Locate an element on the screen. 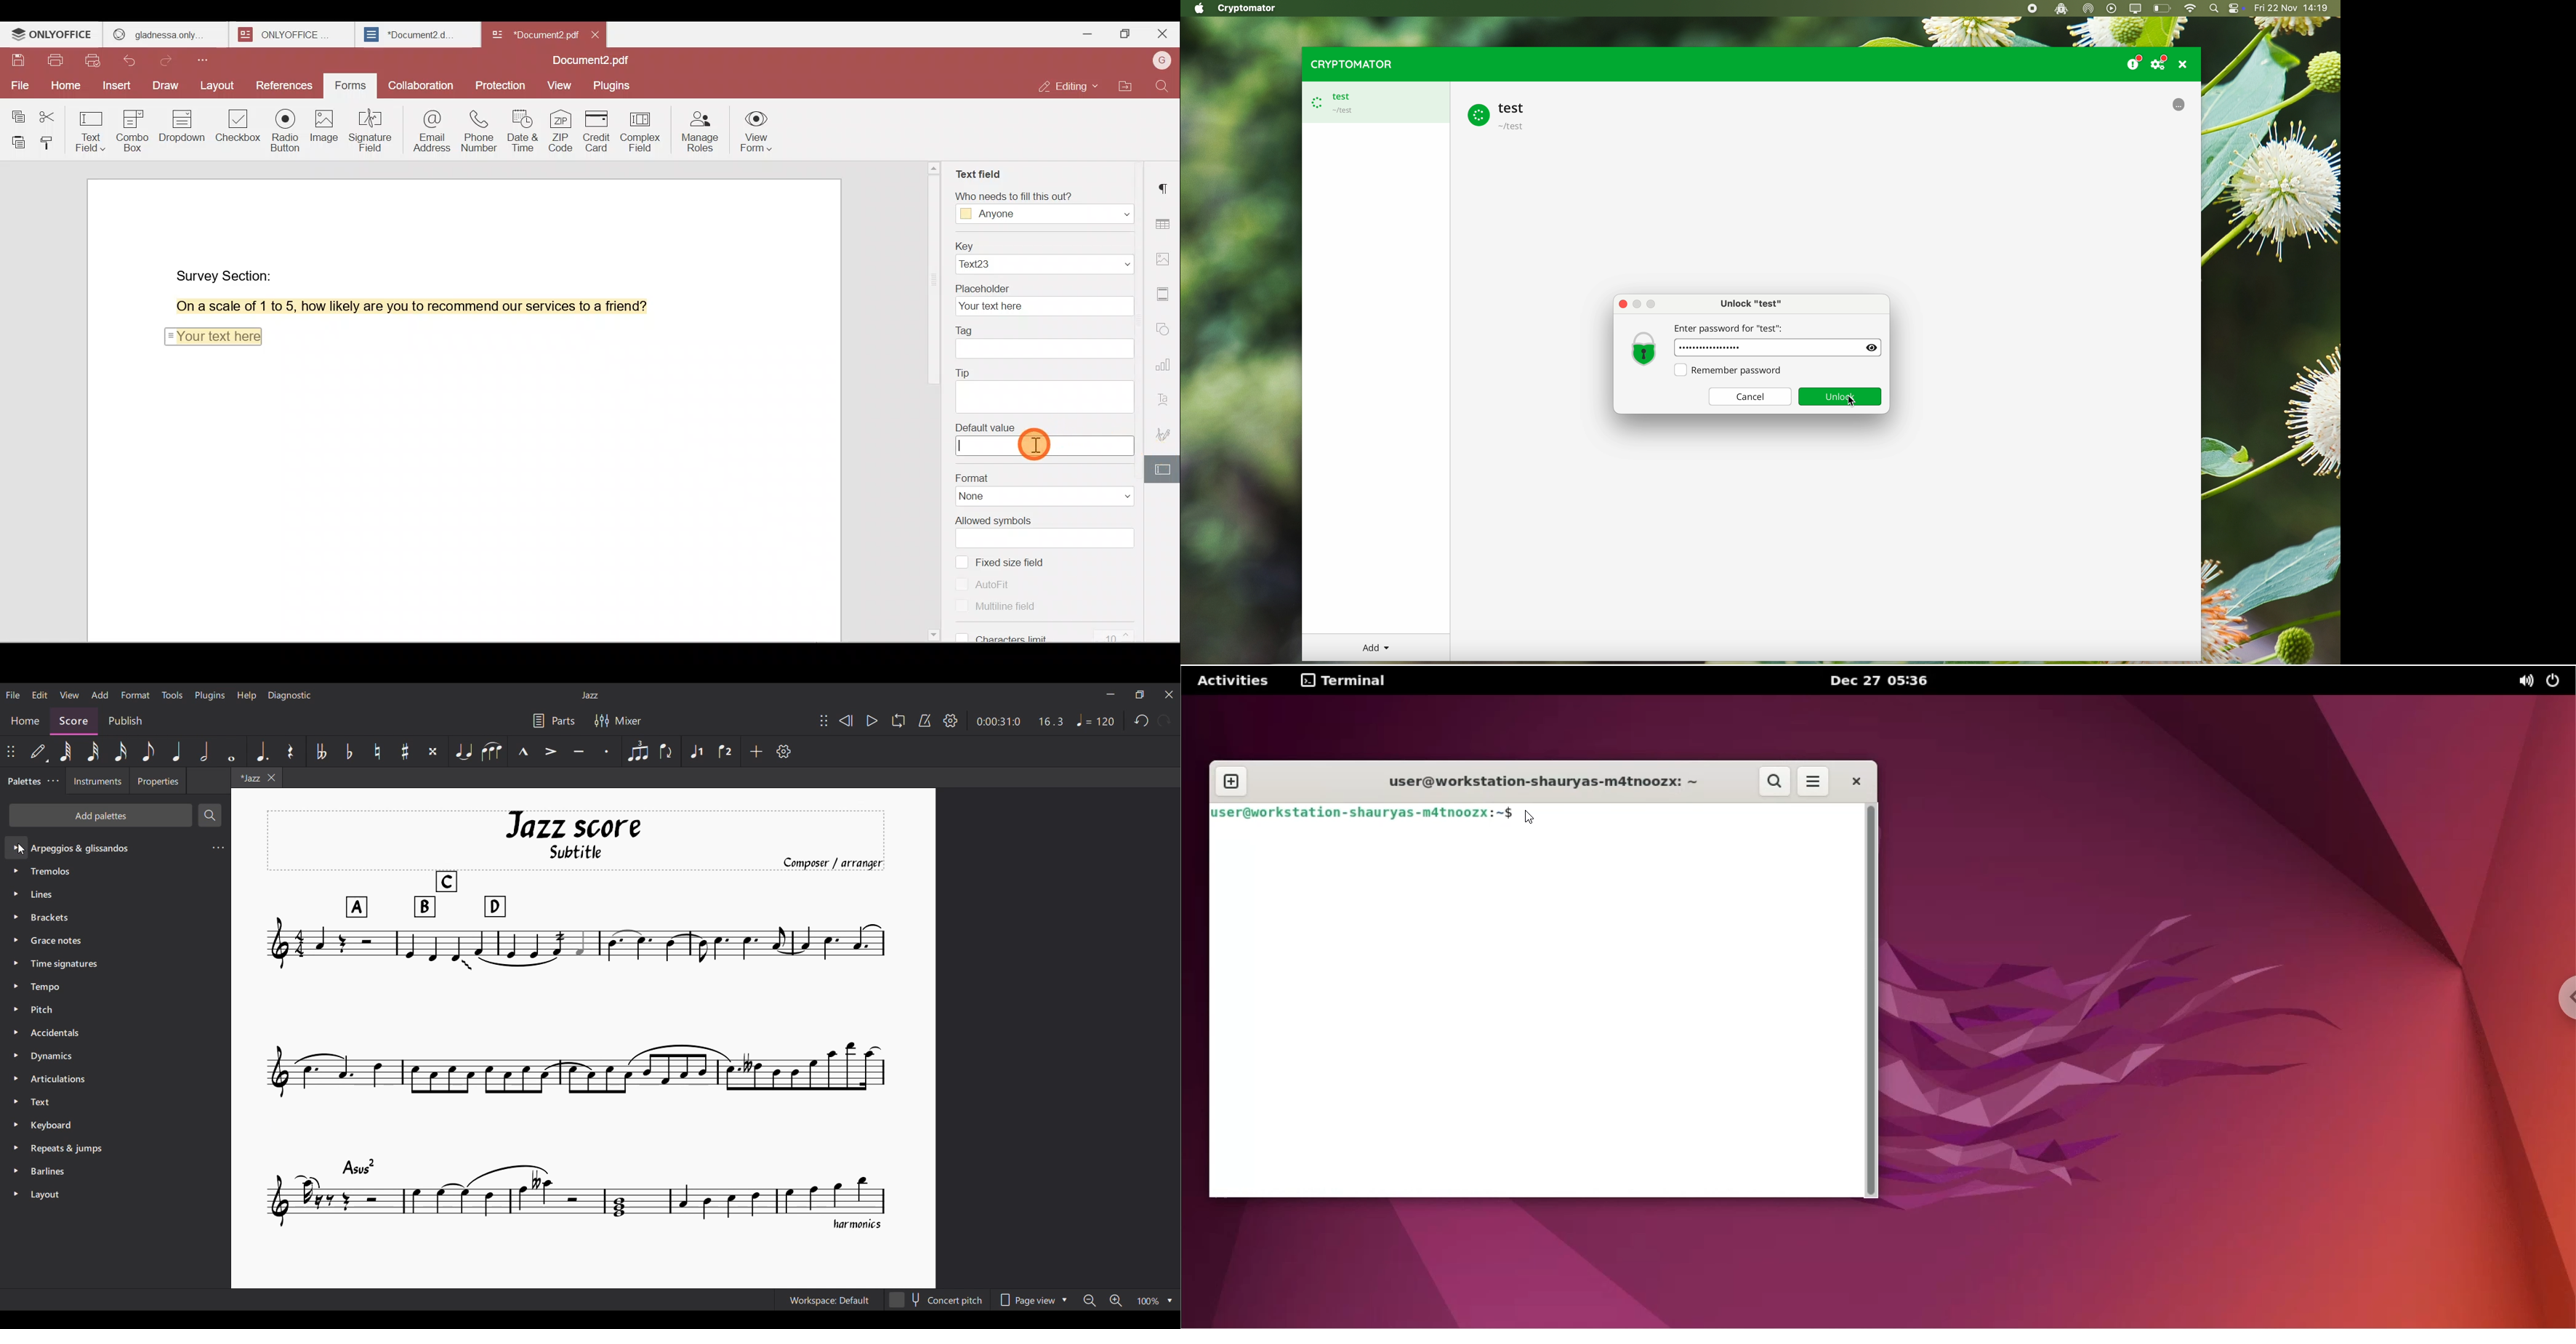 The image size is (2576, 1344). Properties is located at coordinates (160, 783).